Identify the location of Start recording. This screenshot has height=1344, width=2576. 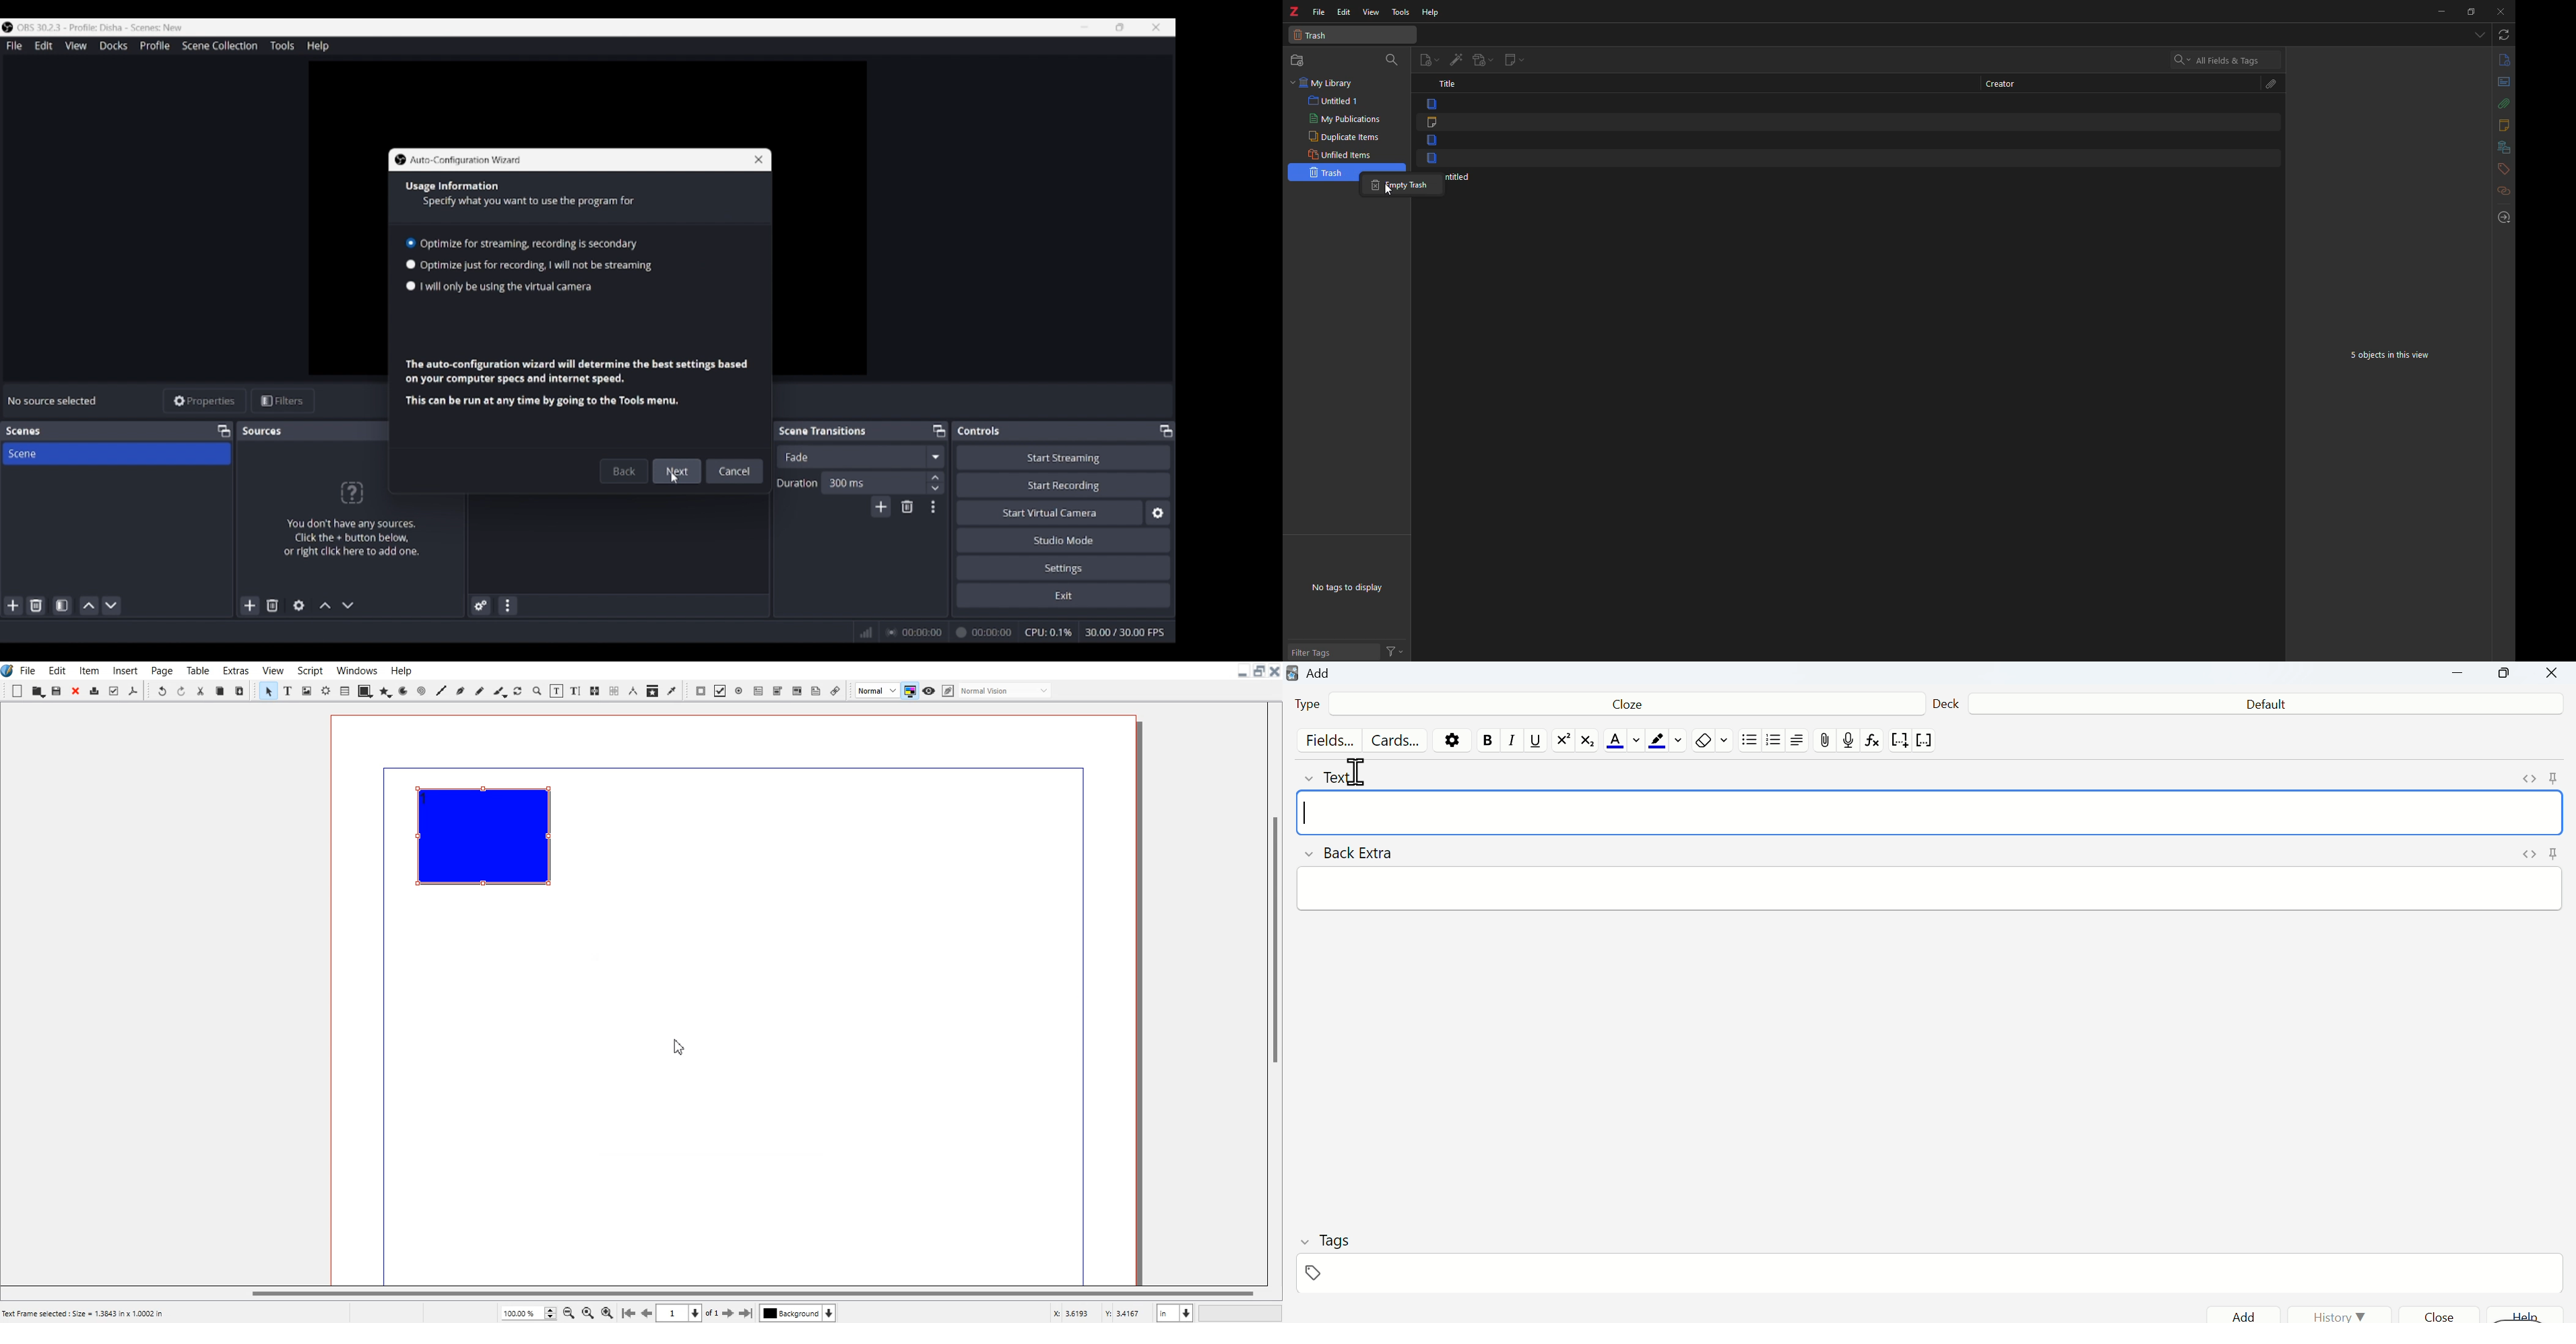
(1065, 484).